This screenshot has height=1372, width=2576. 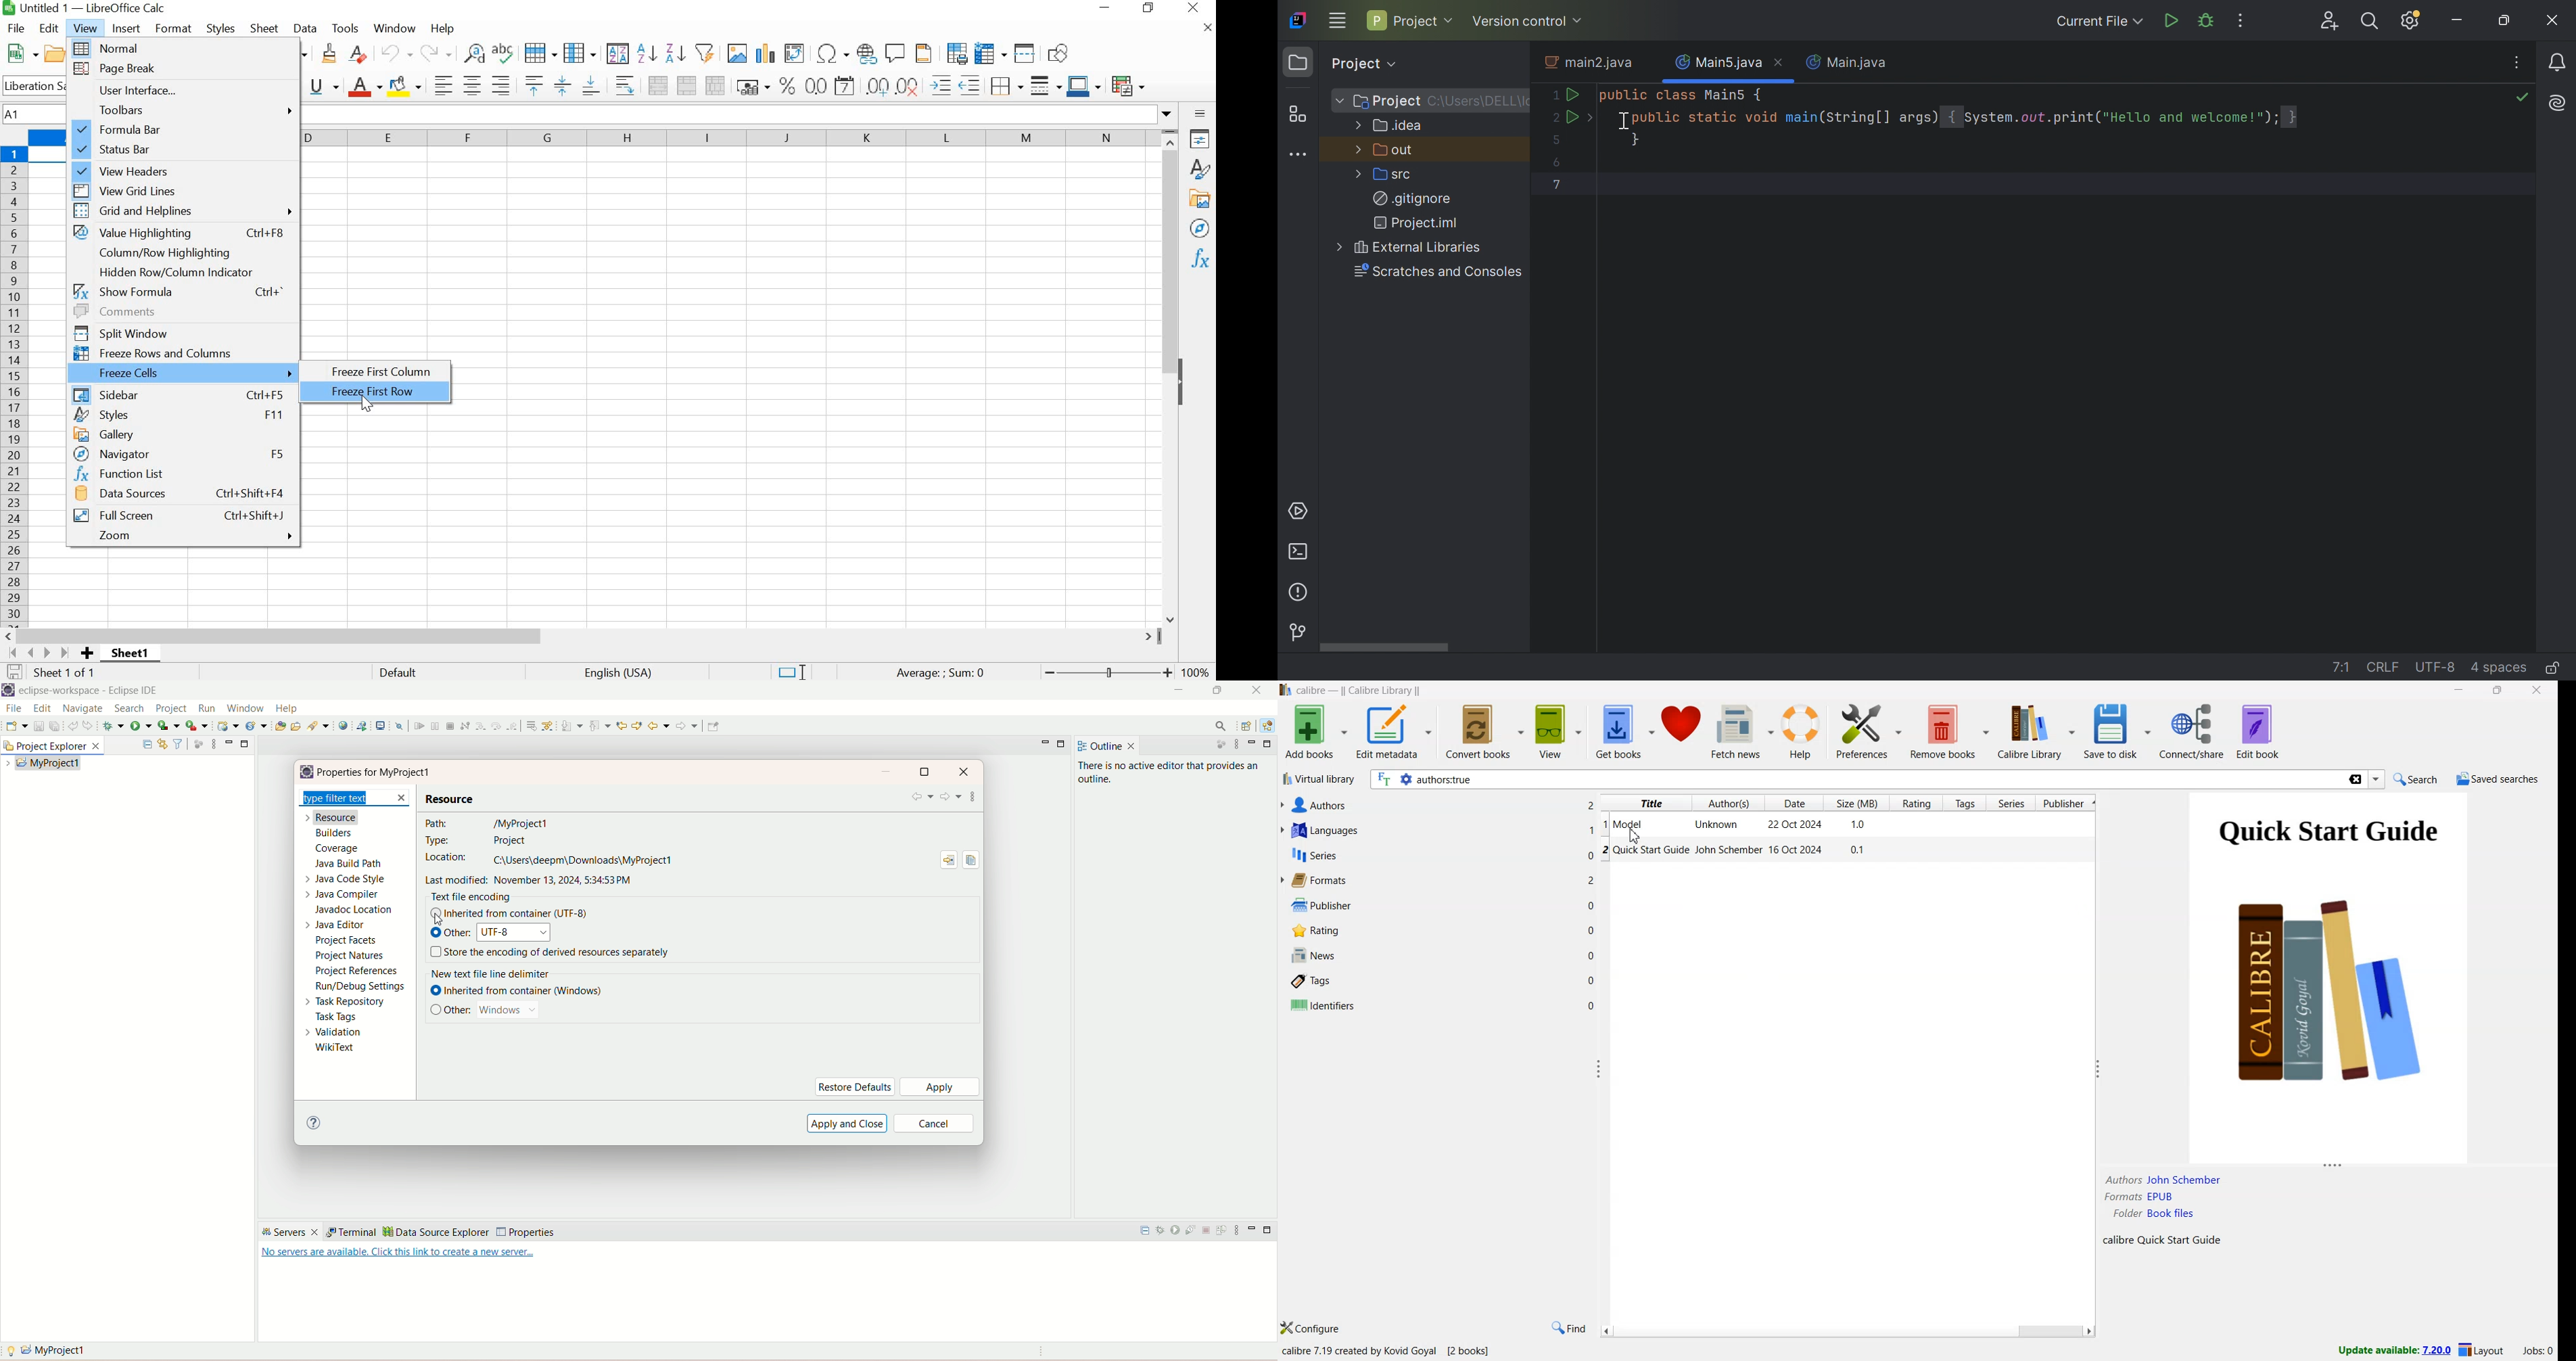 I want to click on cursor, so click(x=1636, y=838).